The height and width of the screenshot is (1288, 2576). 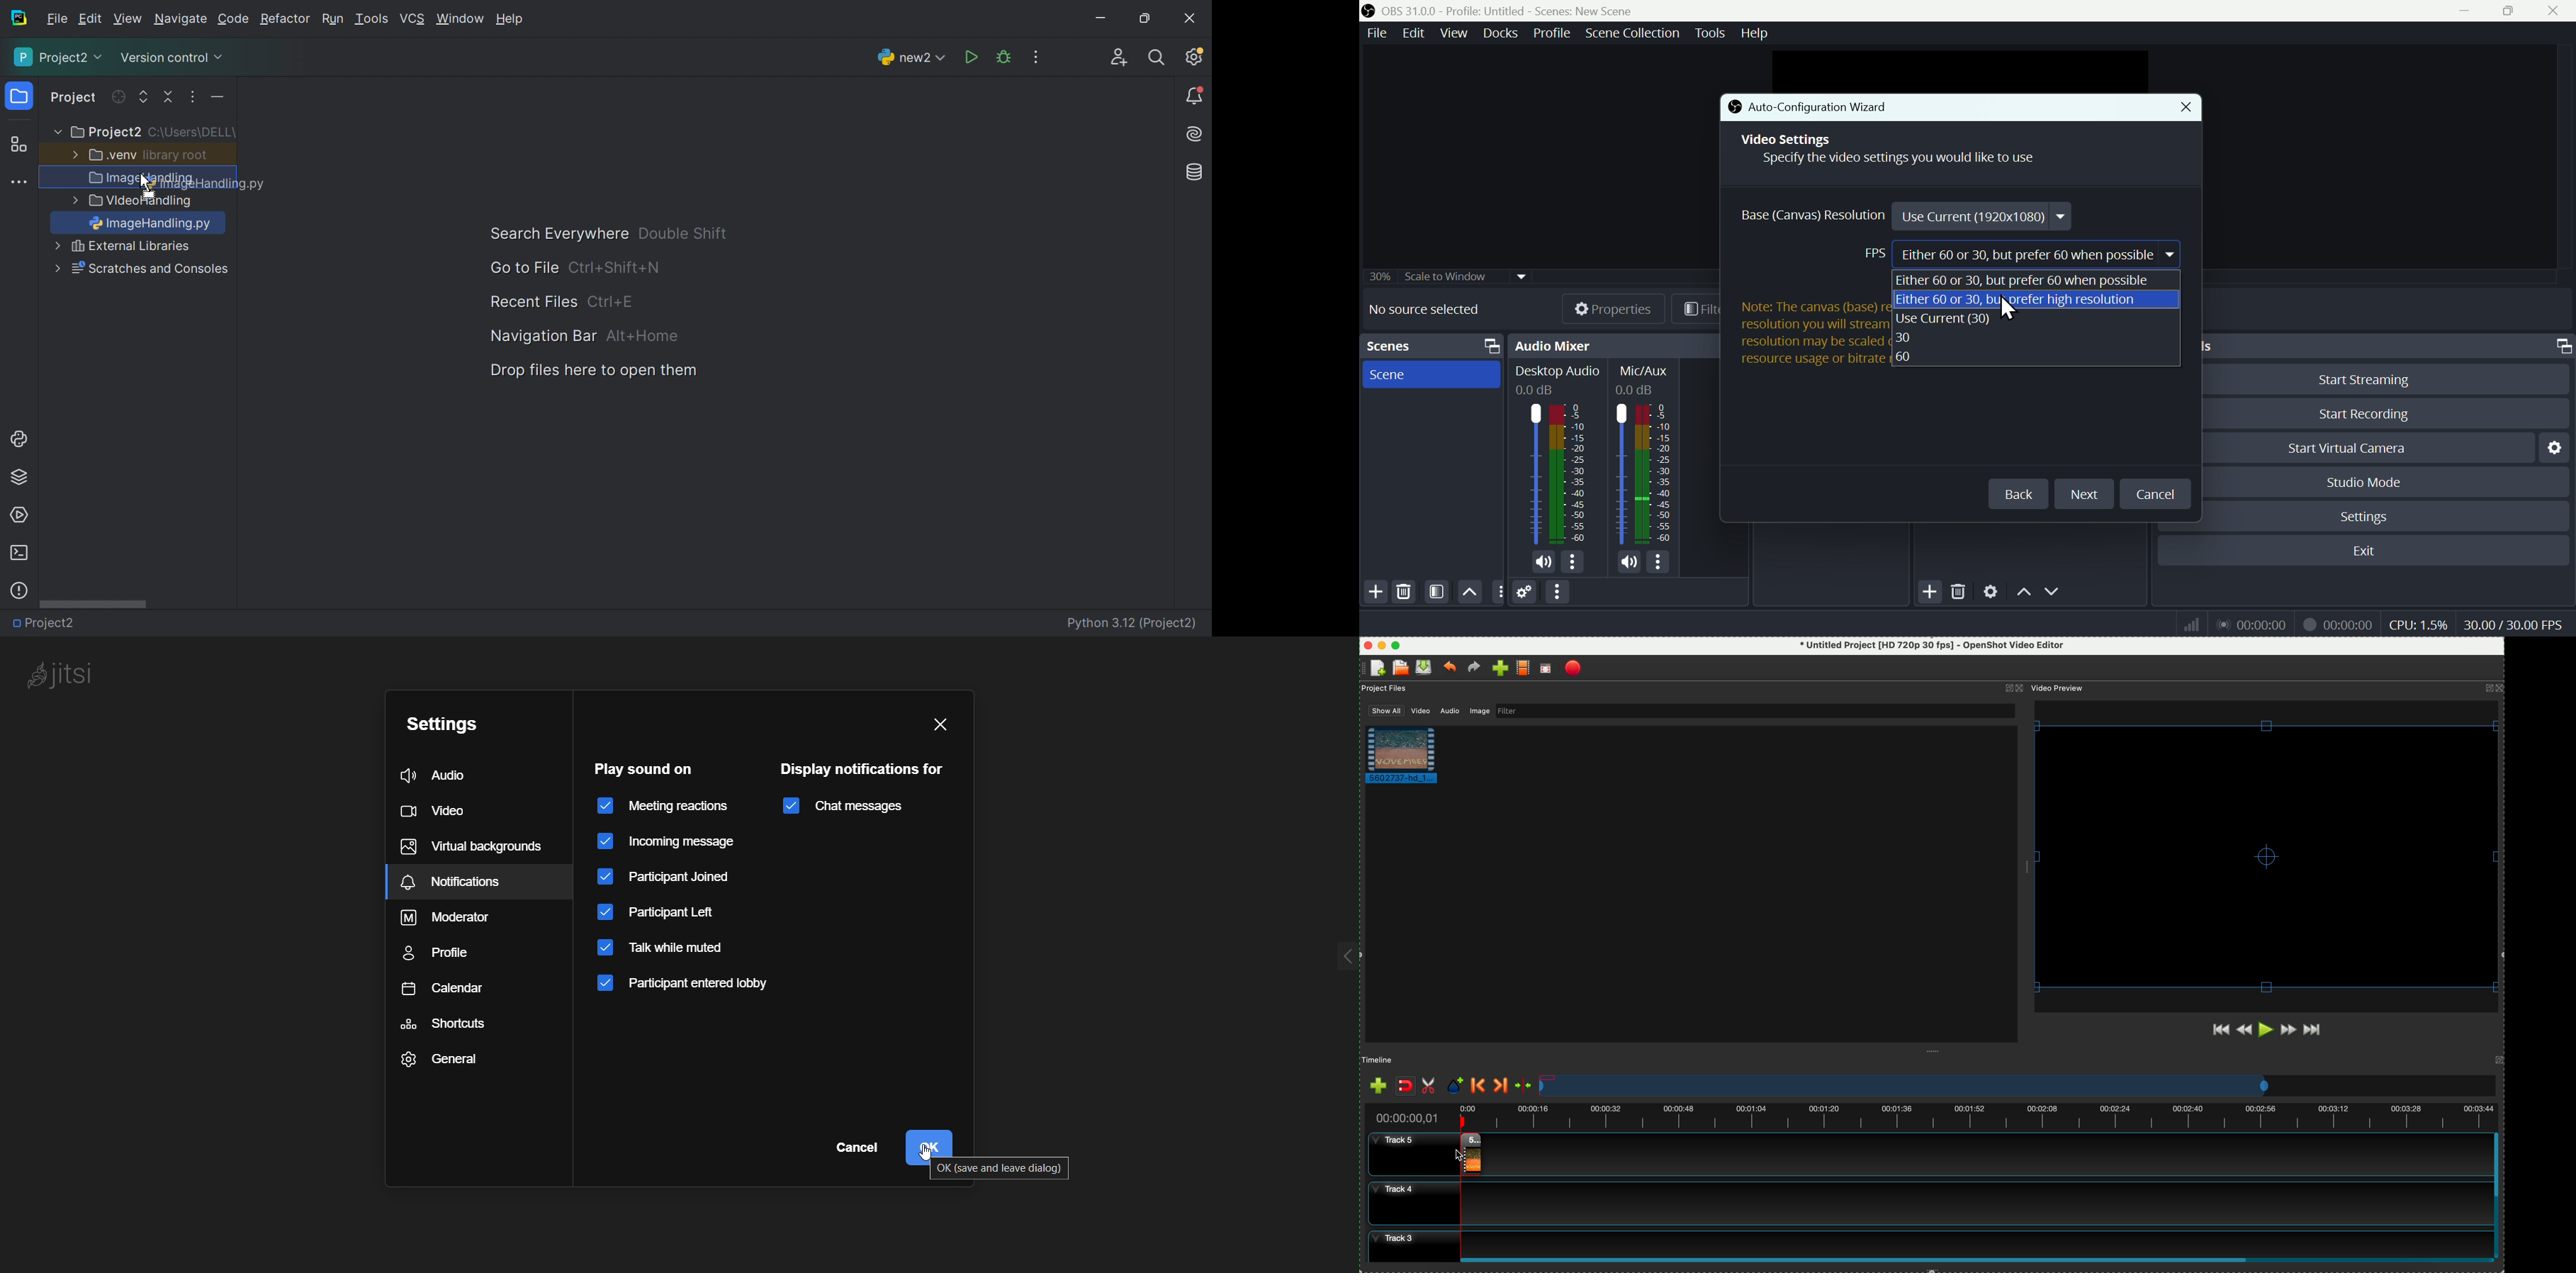 I want to click on add mark, so click(x=1457, y=1085).